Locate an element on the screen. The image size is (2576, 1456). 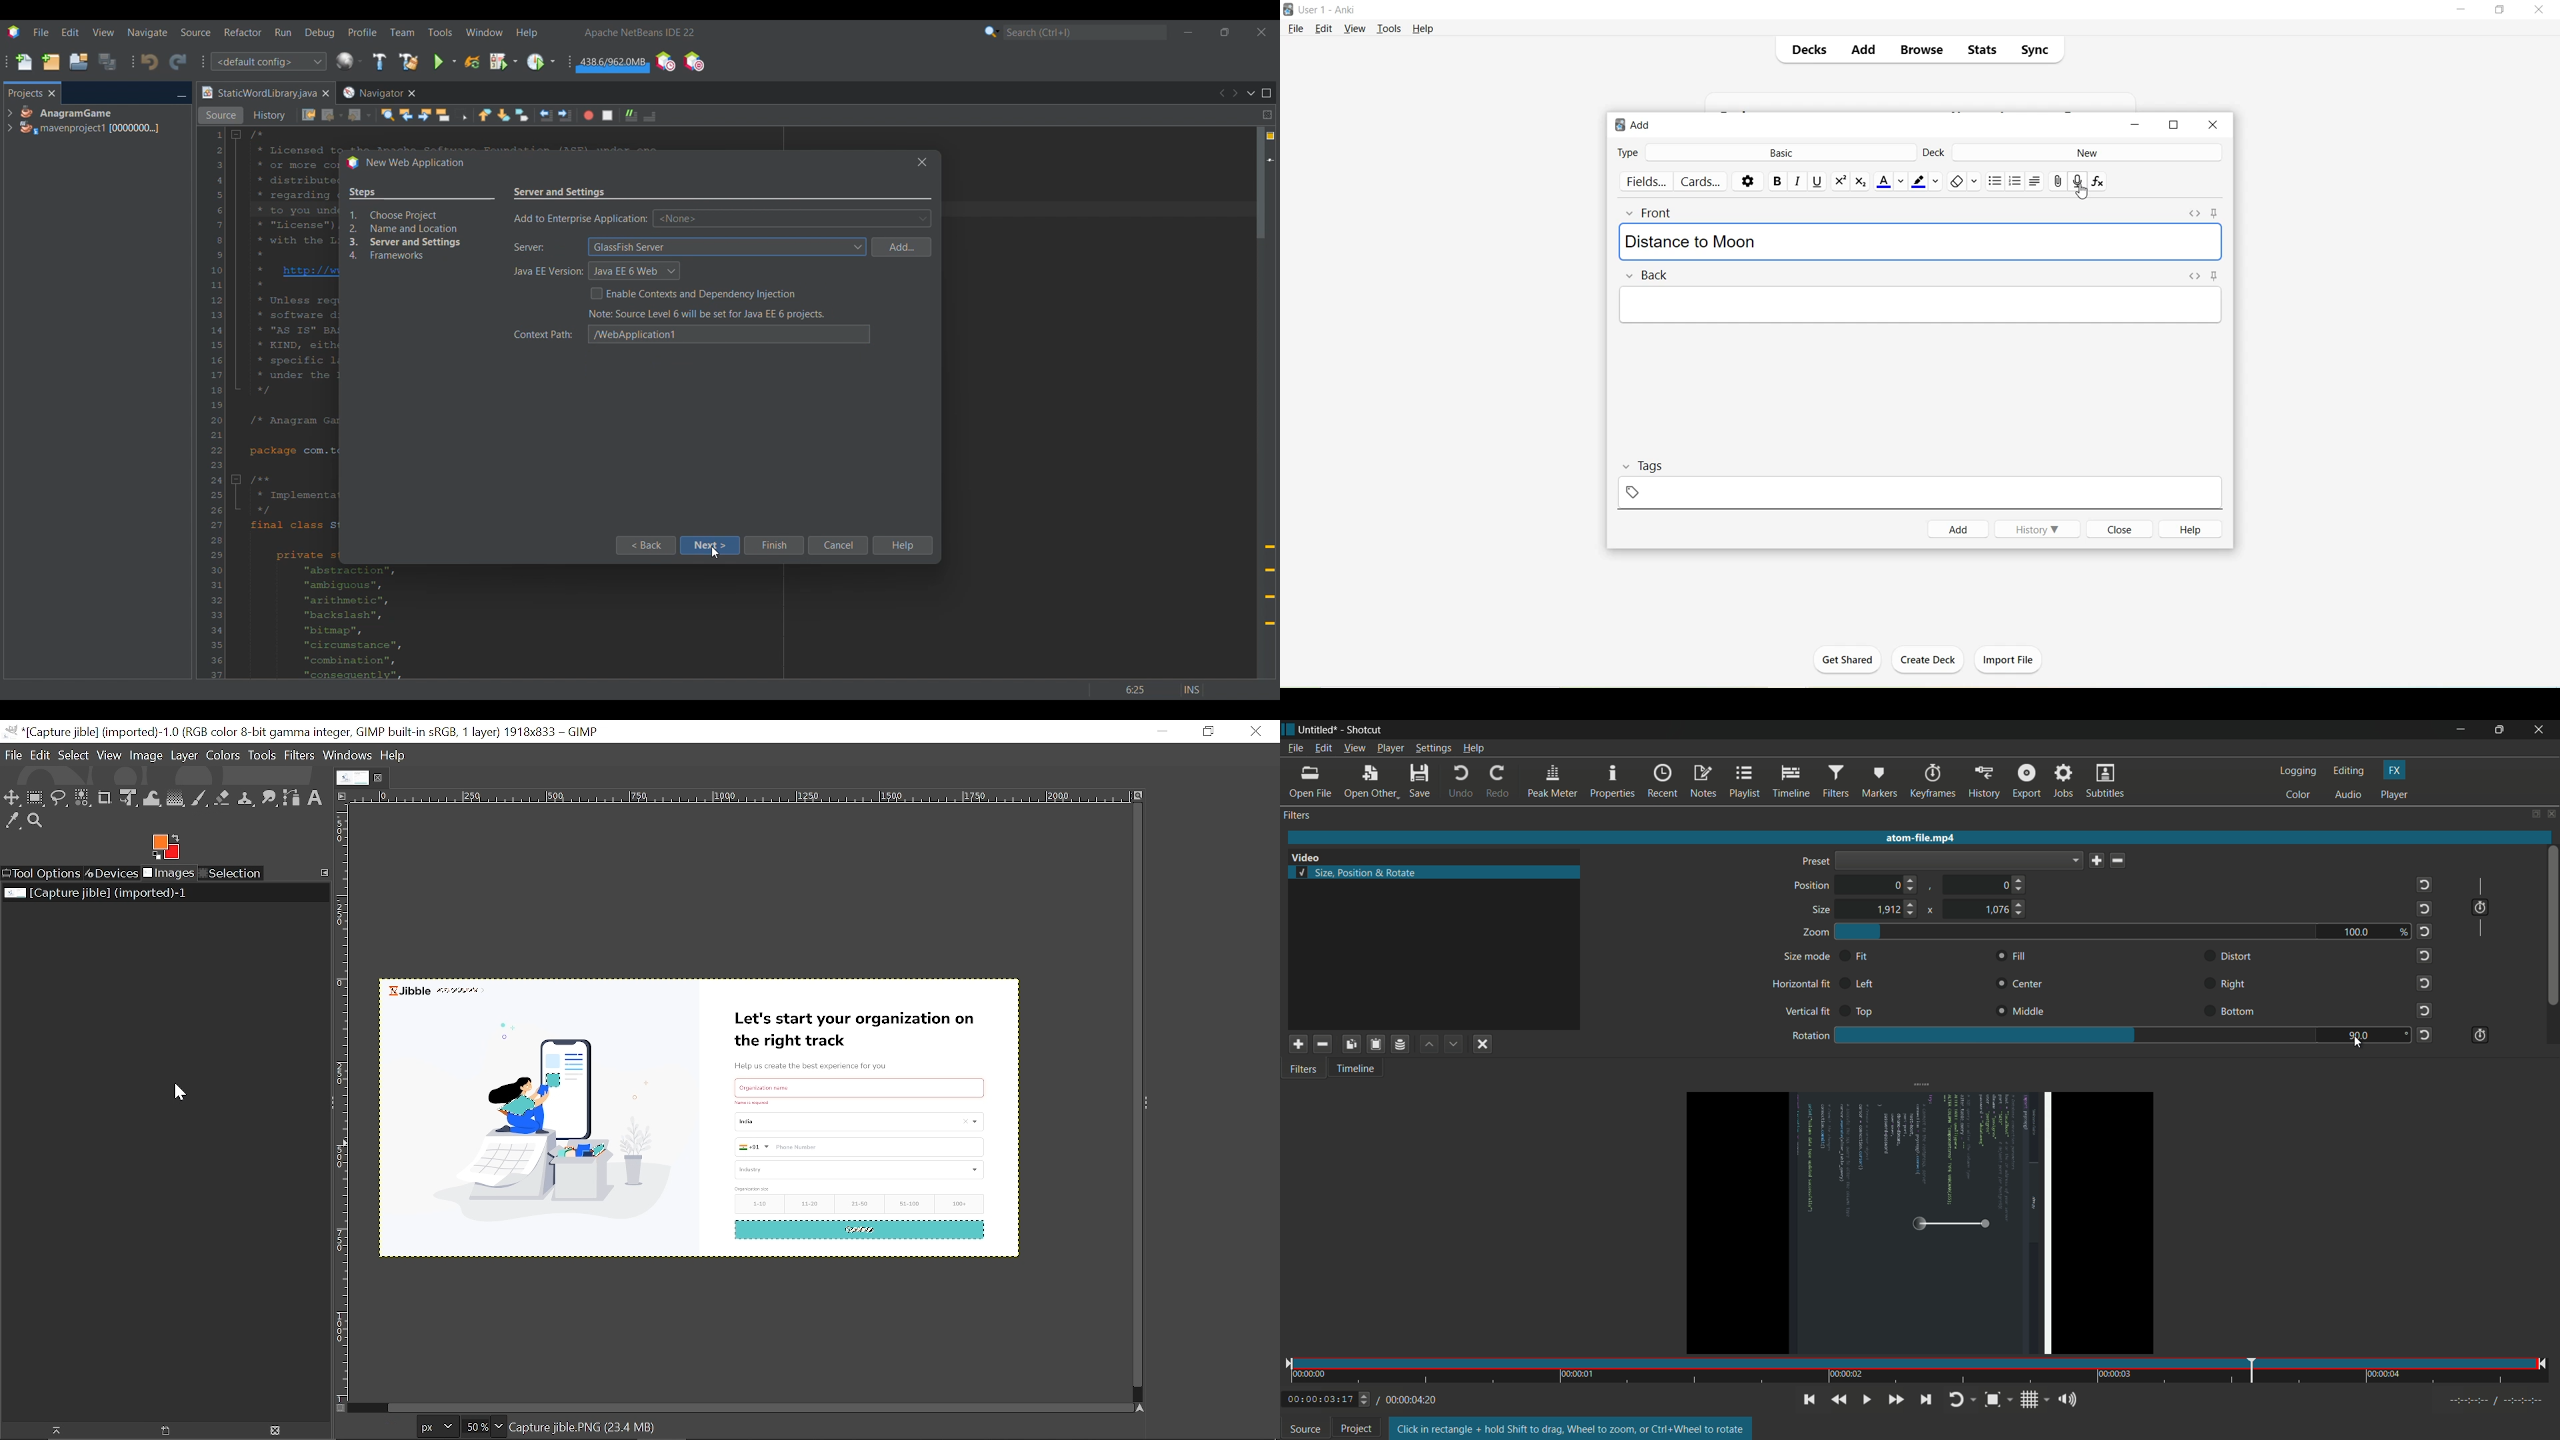
Paintbrush tool is located at coordinates (200, 799).